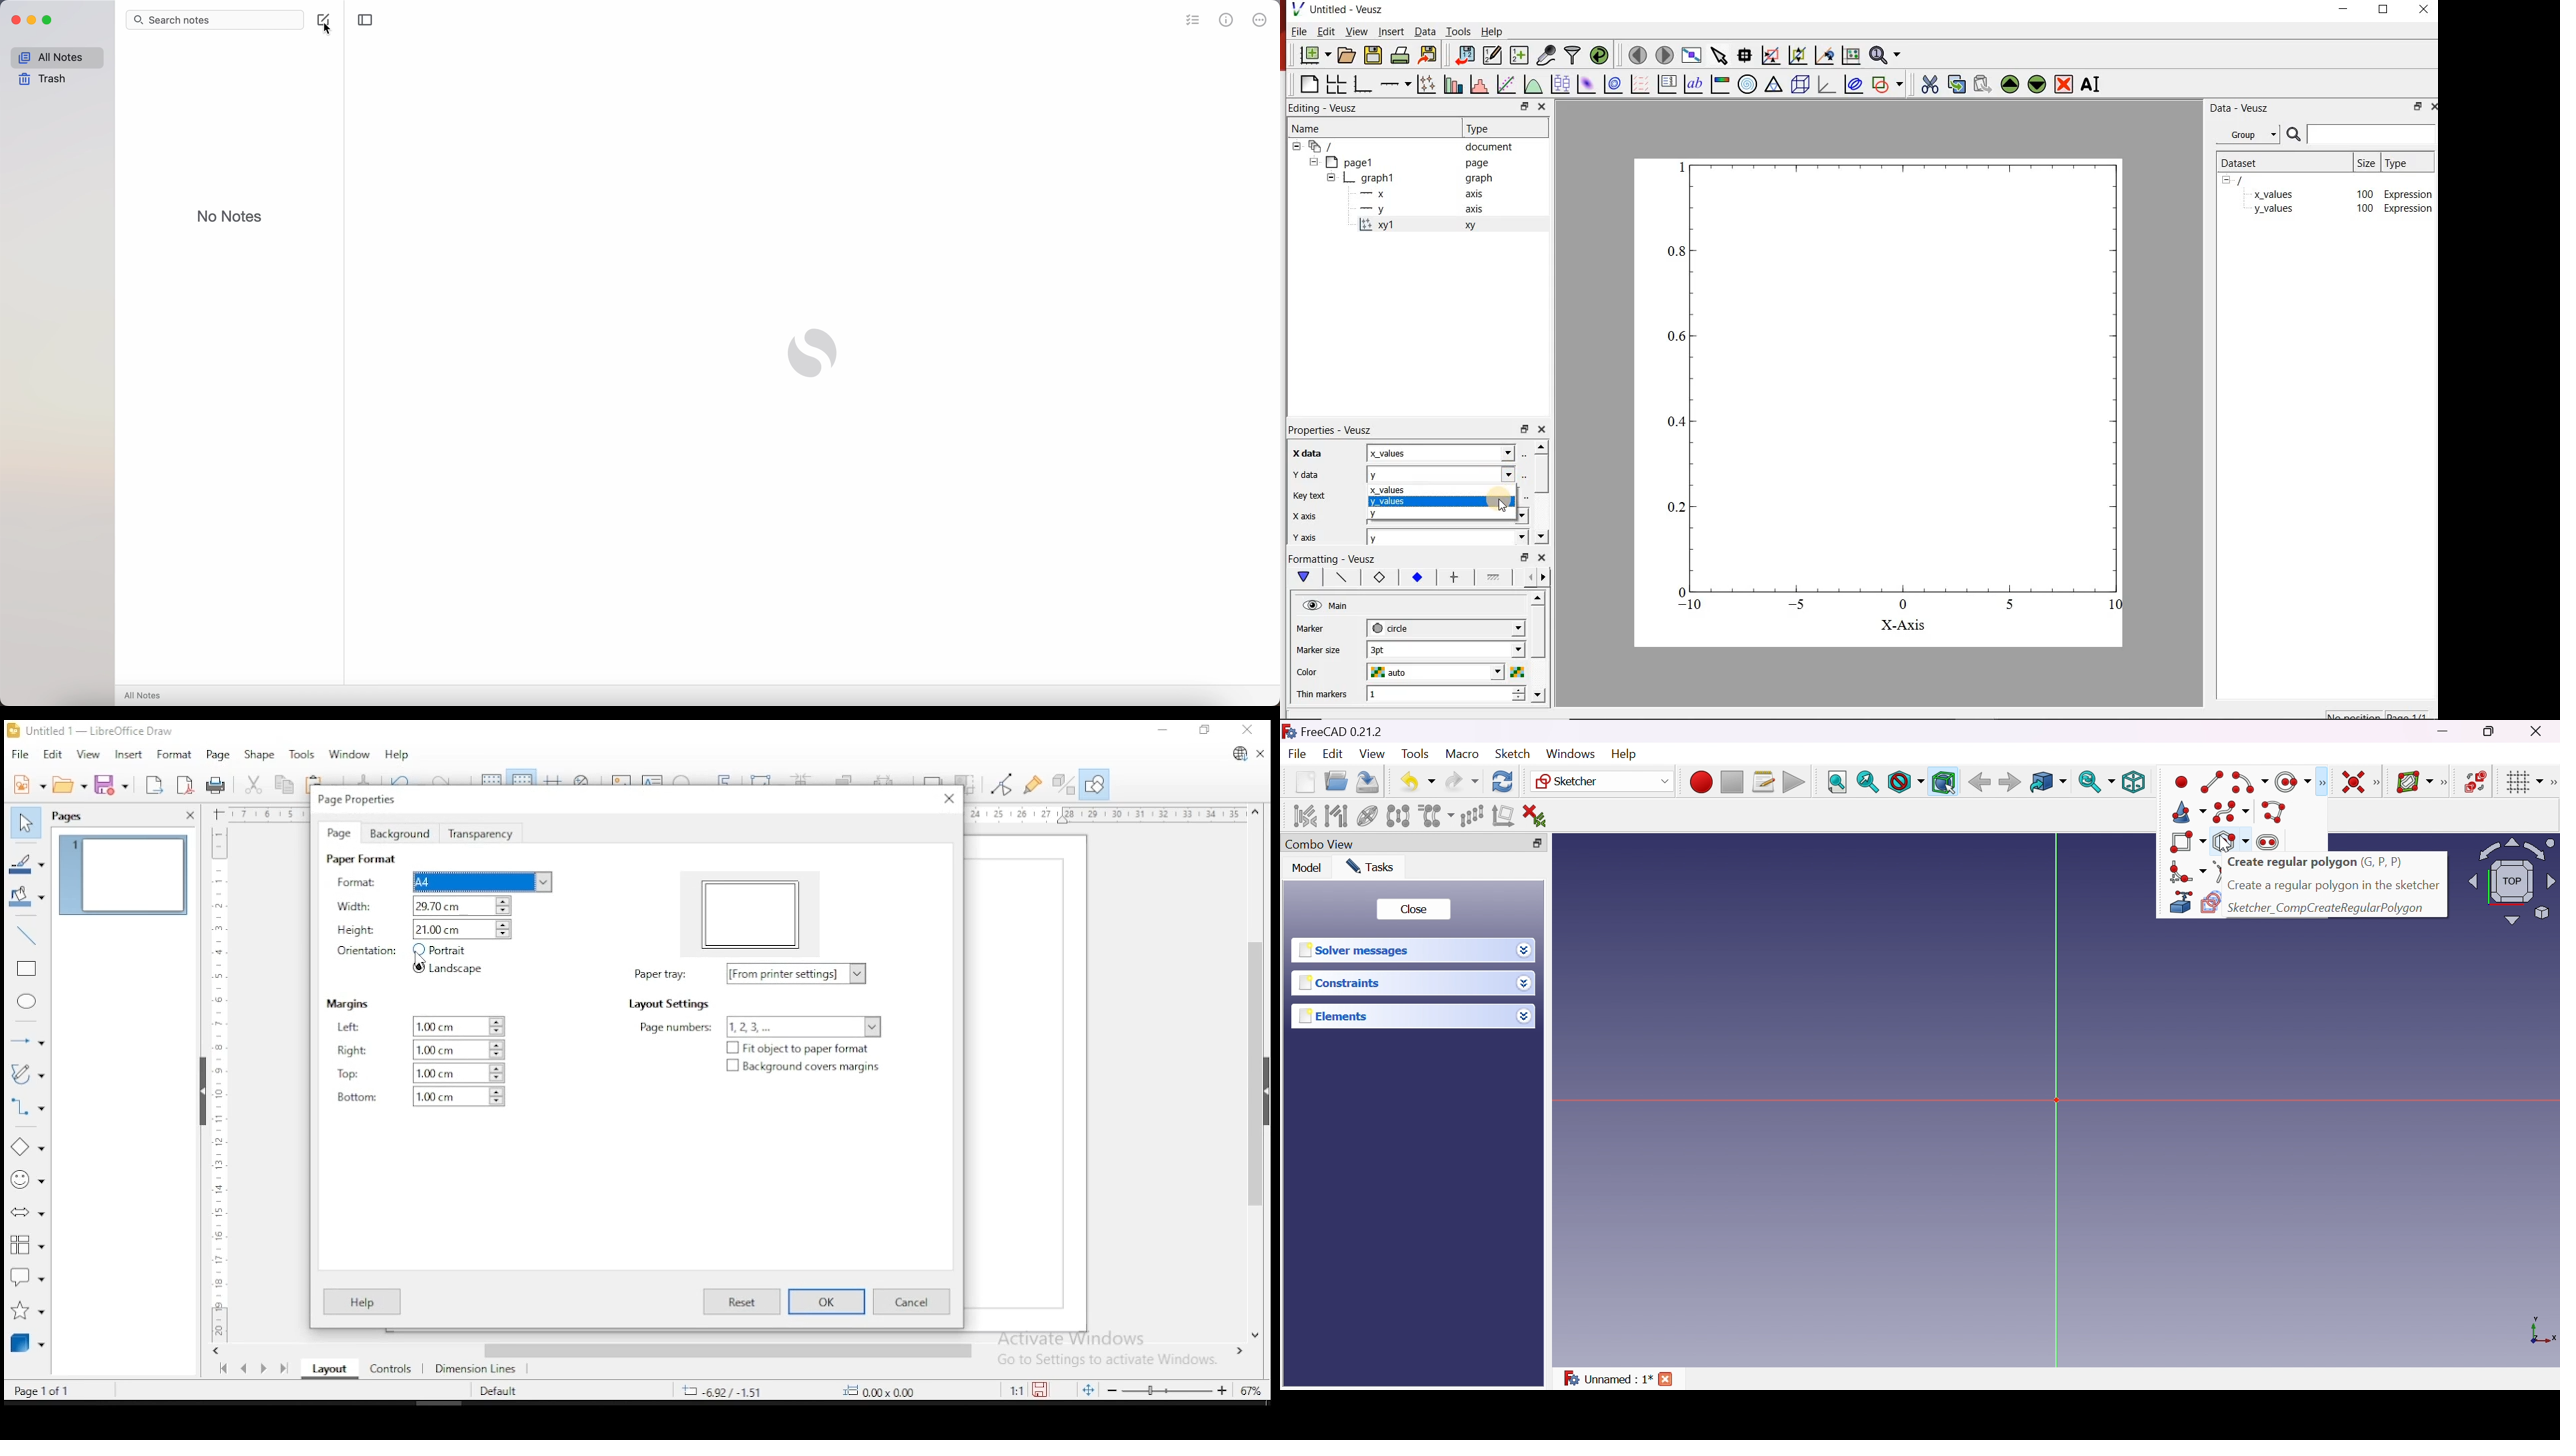  What do you see at coordinates (1528, 578) in the screenshot?
I see `previous options` at bounding box center [1528, 578].